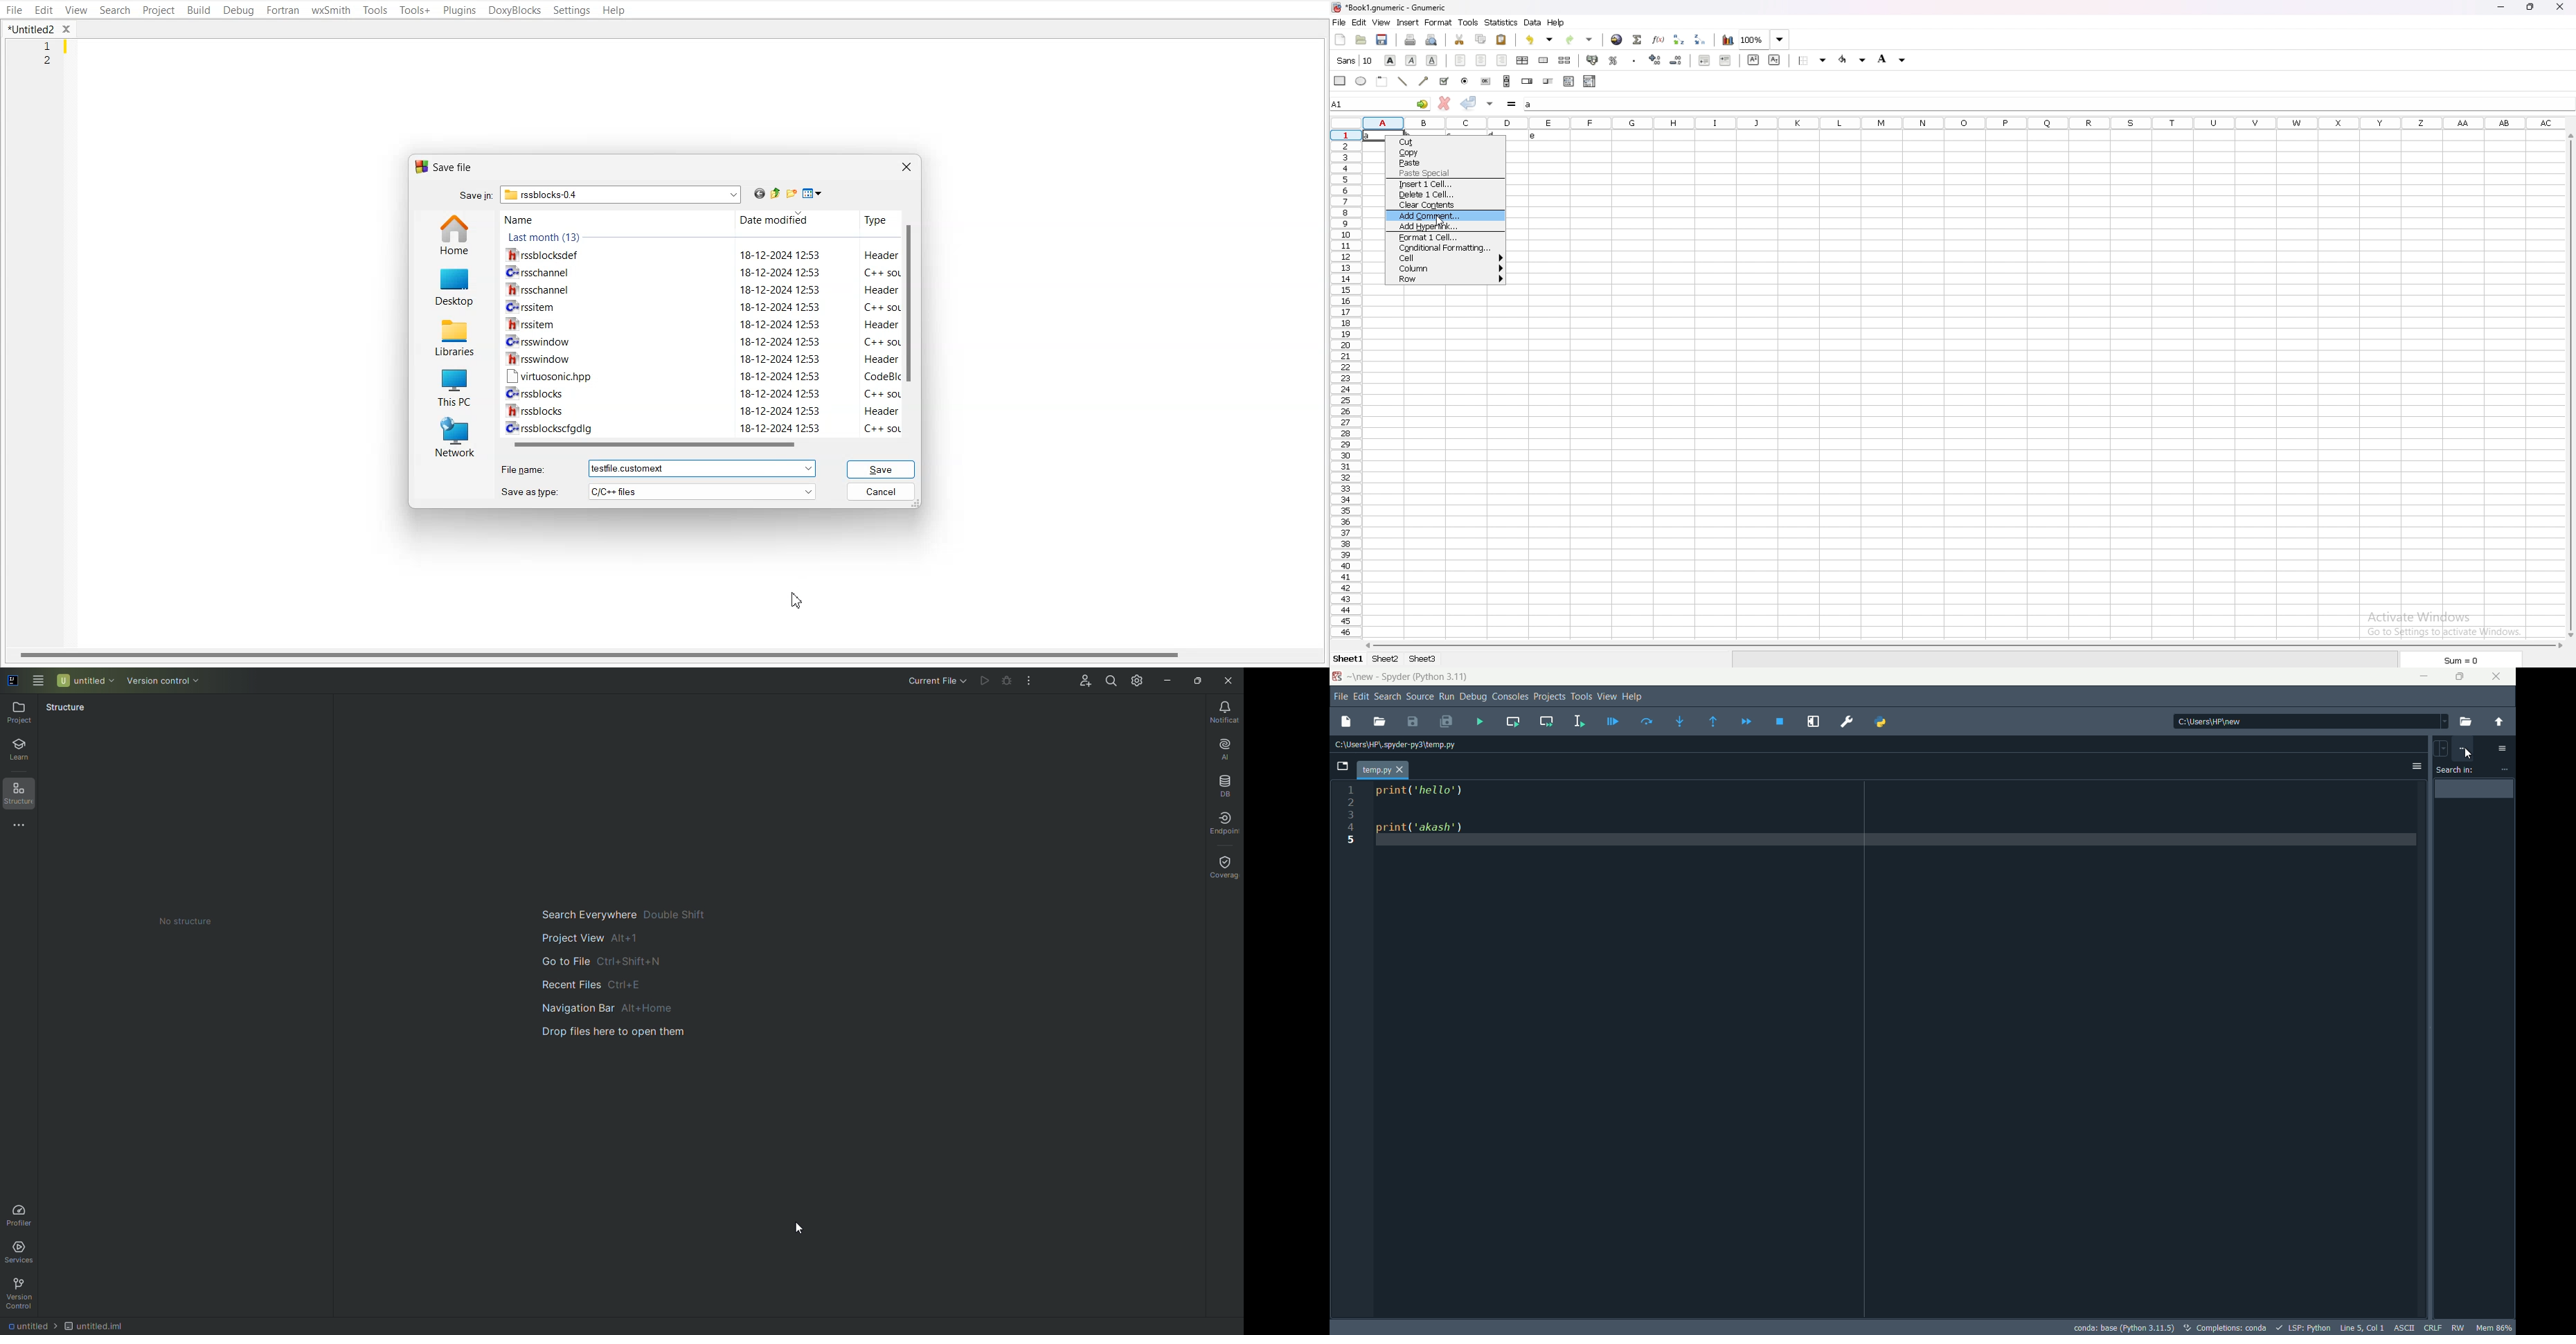 The image size is (2576, 1344). Describe the element at coordinates (1403, 81) in the screenshot. I see `line` at that location.